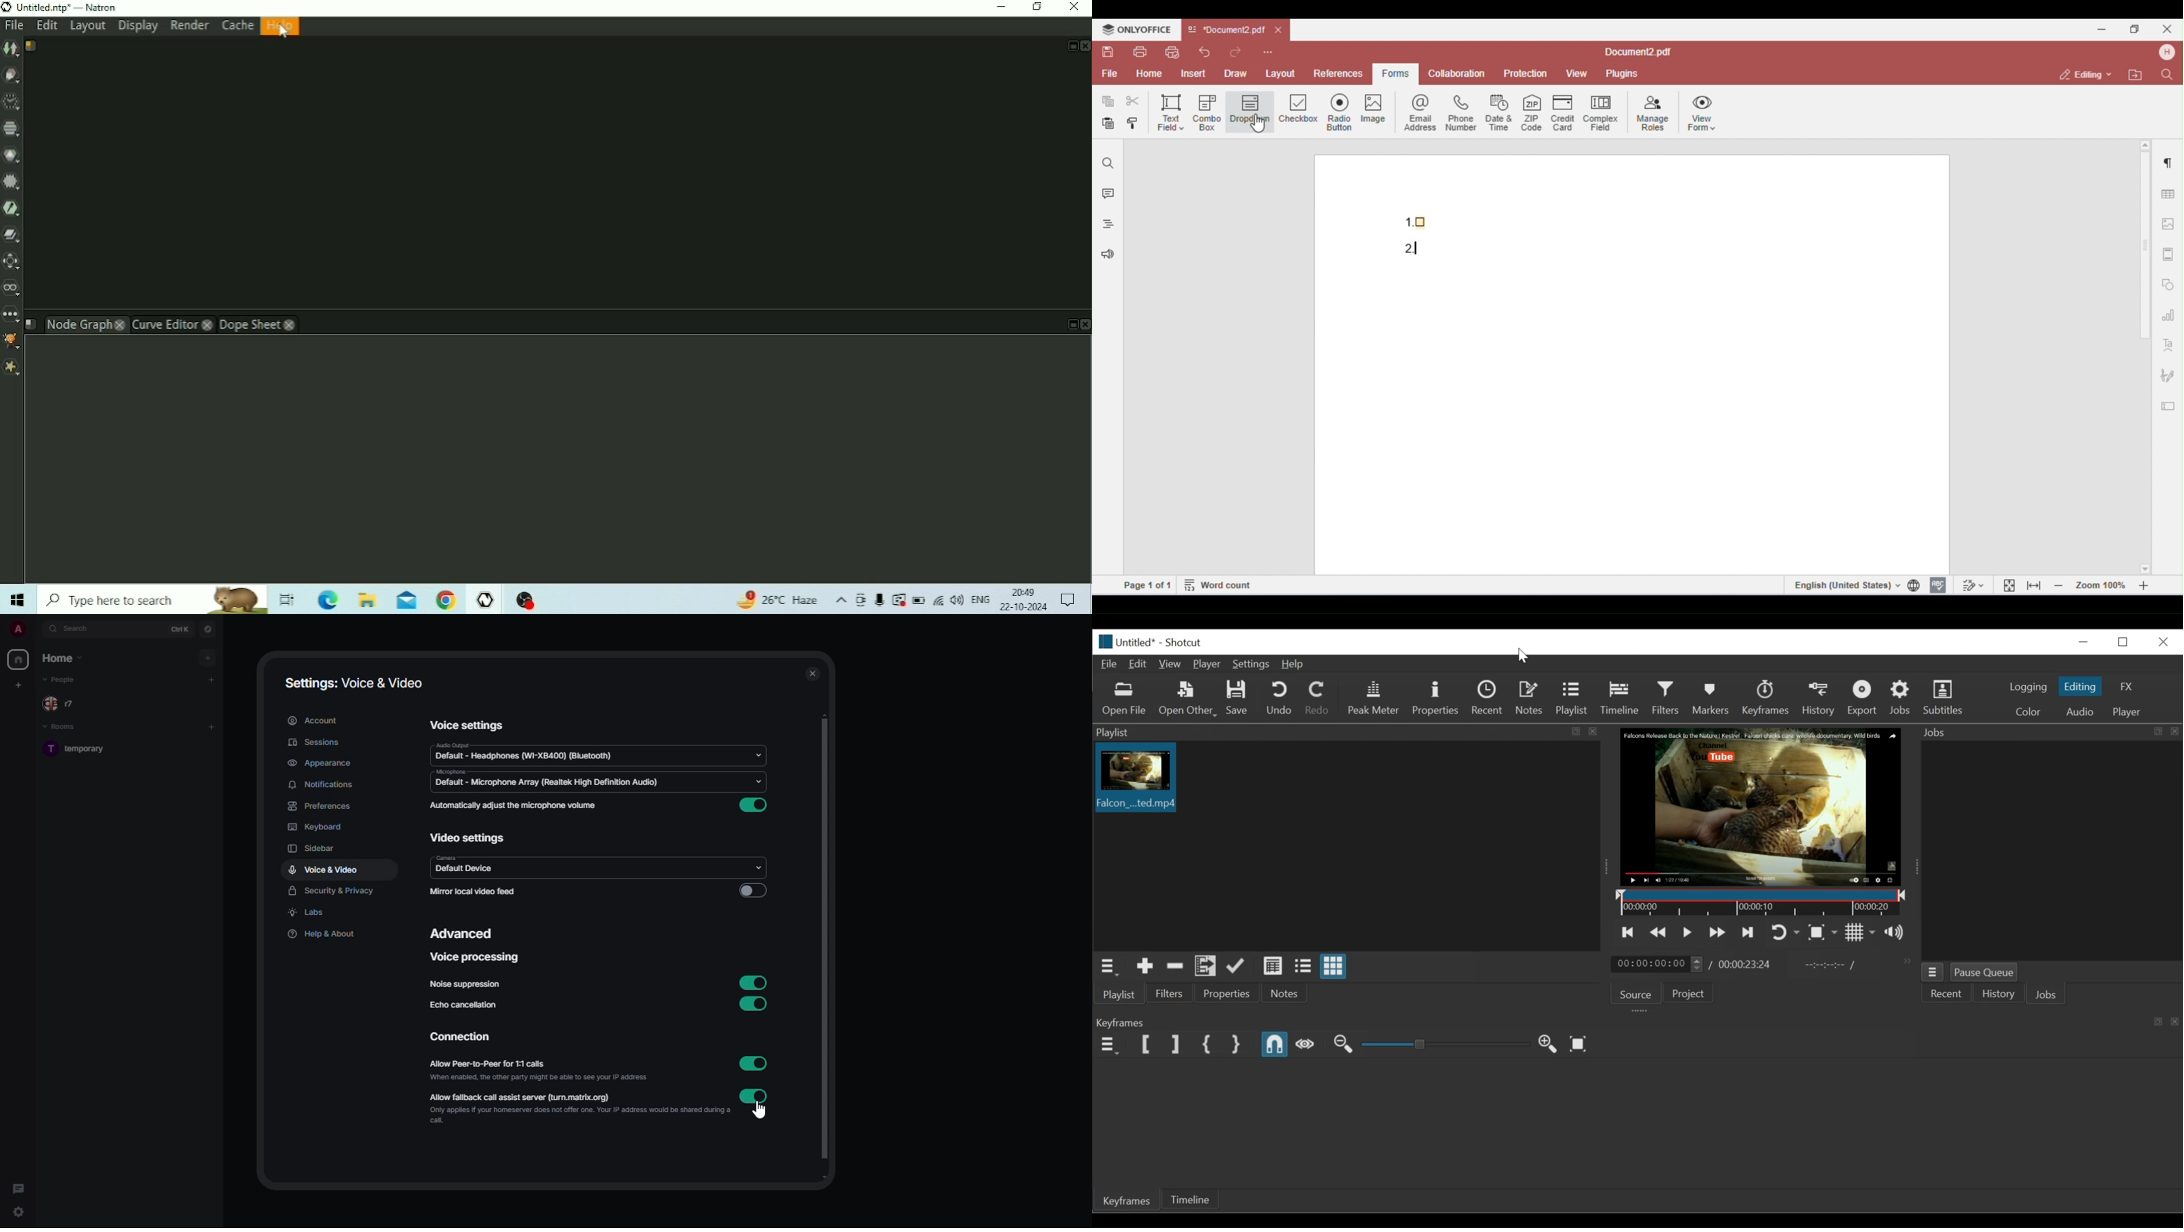 This screenshot has height=1232, width=2184. Describe the element at coordinates (1108, 663) in the screenshot. I see `File` at that location.